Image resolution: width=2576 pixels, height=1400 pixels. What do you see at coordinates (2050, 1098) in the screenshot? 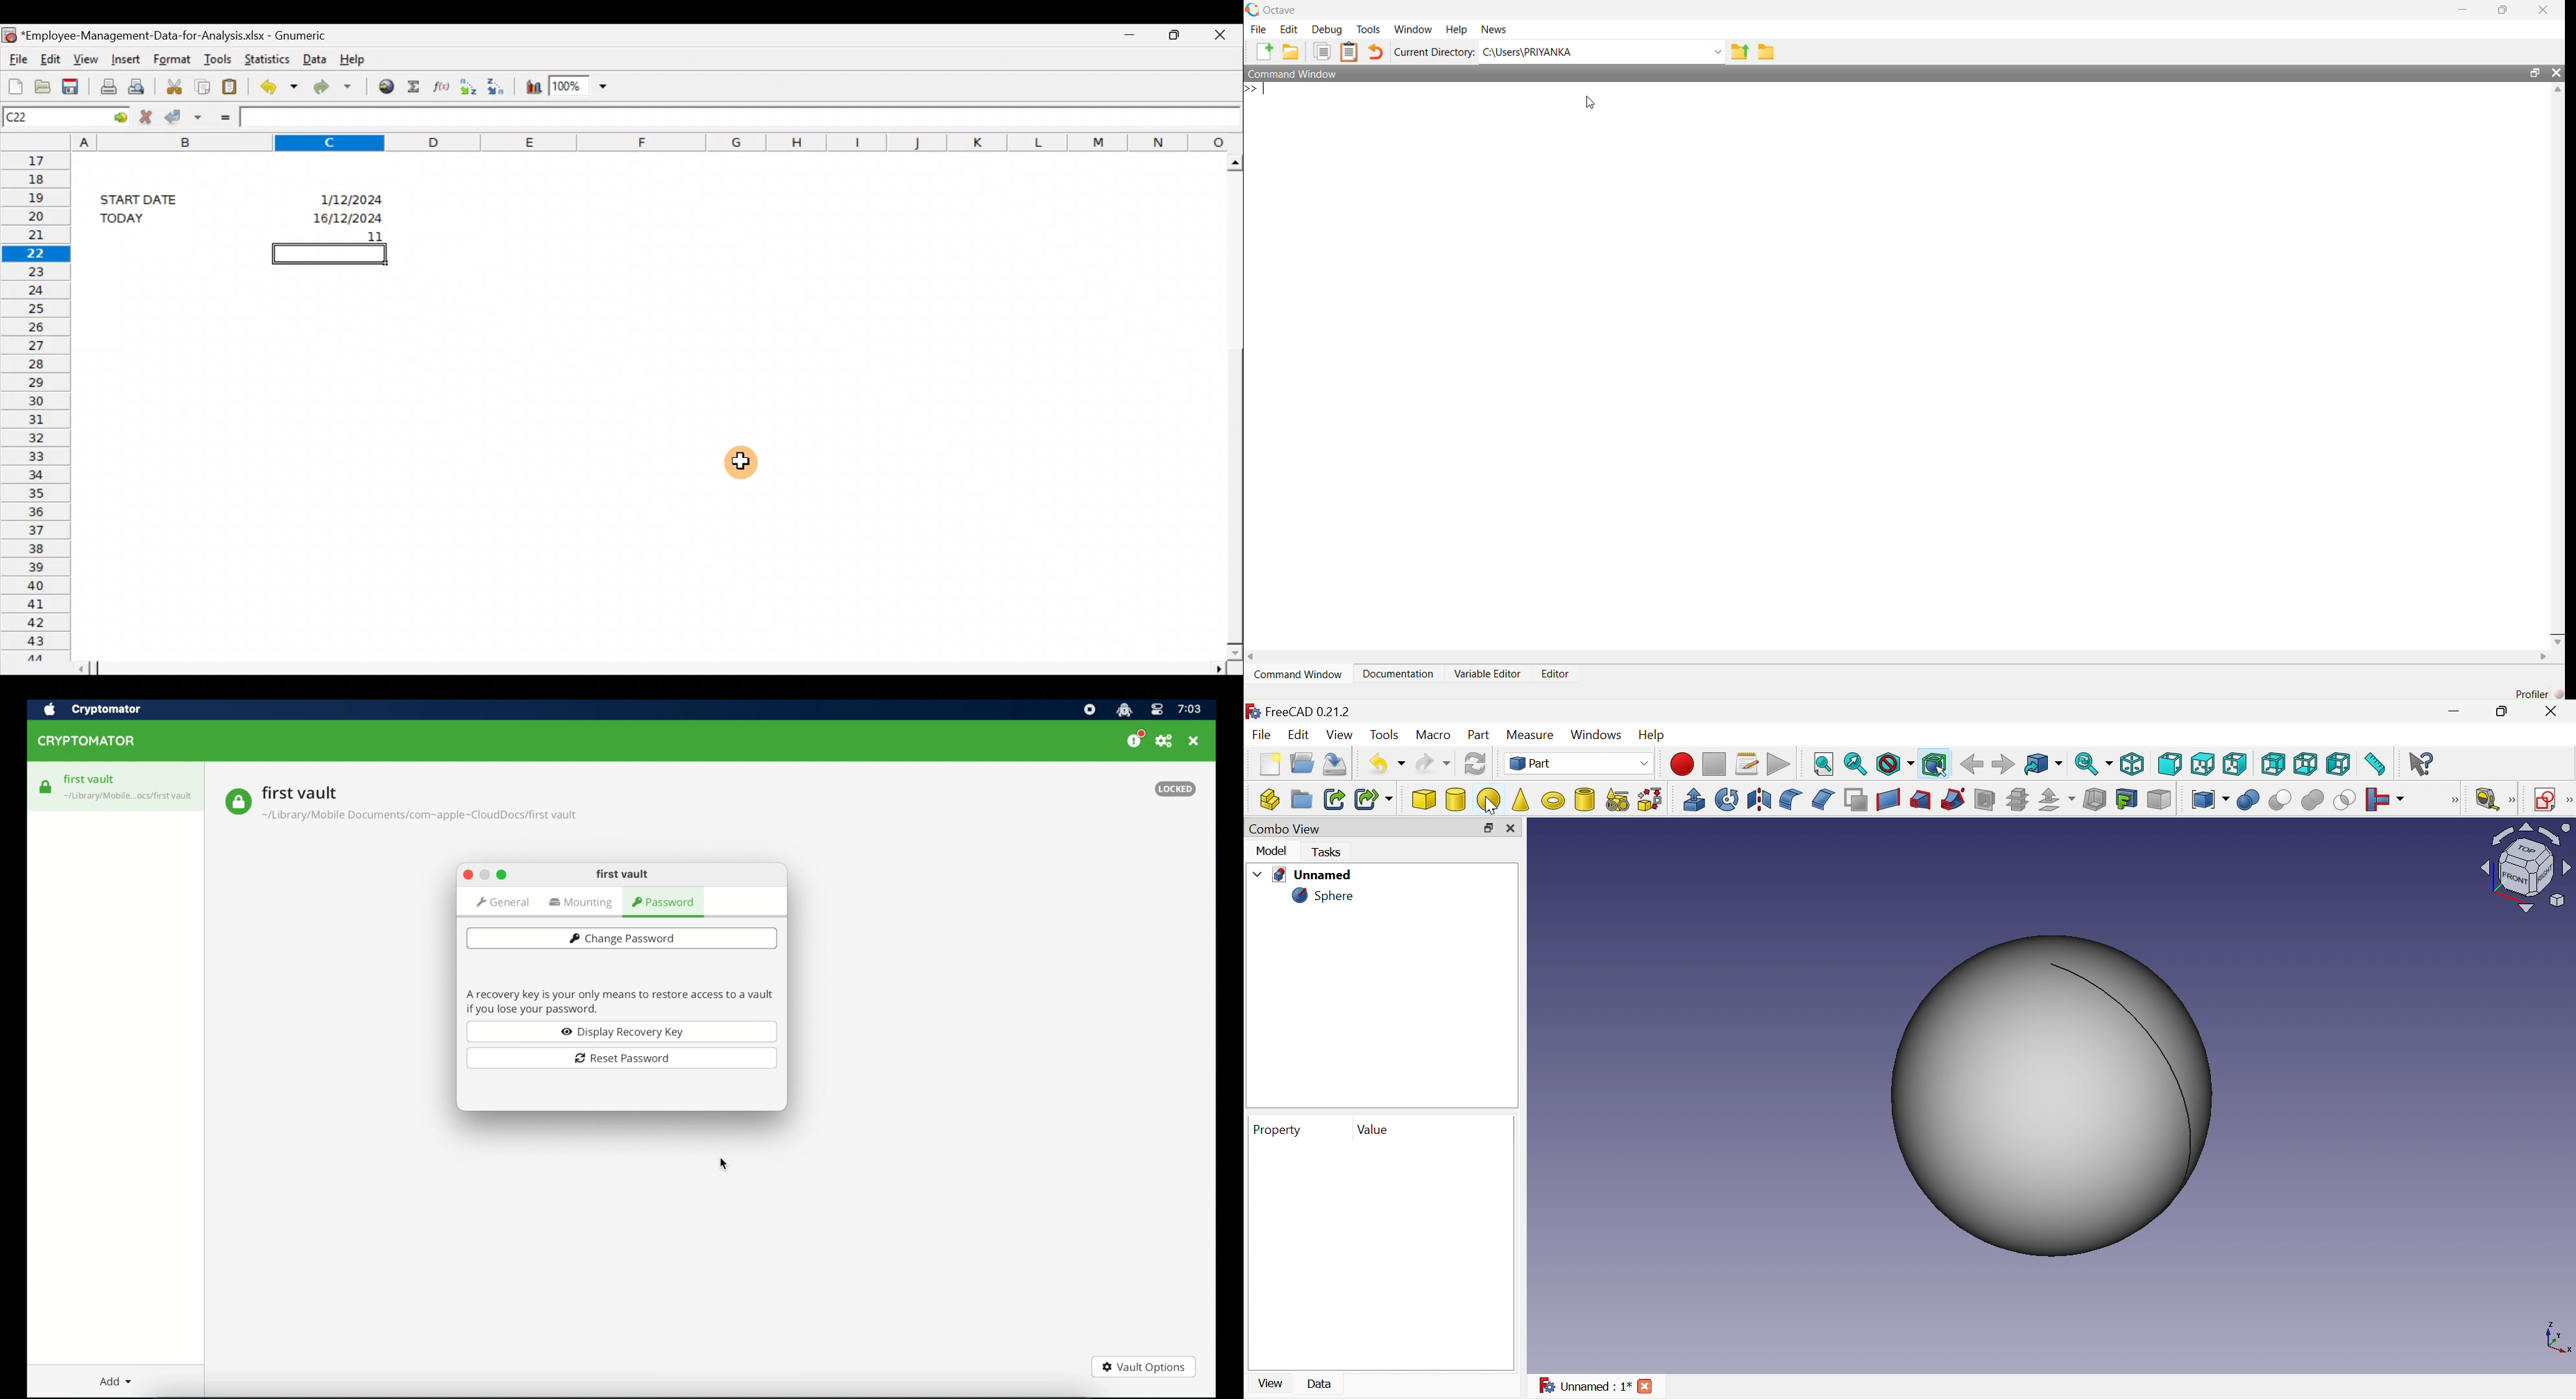
I see `Sphere` at bounding box center [2050, 1098].